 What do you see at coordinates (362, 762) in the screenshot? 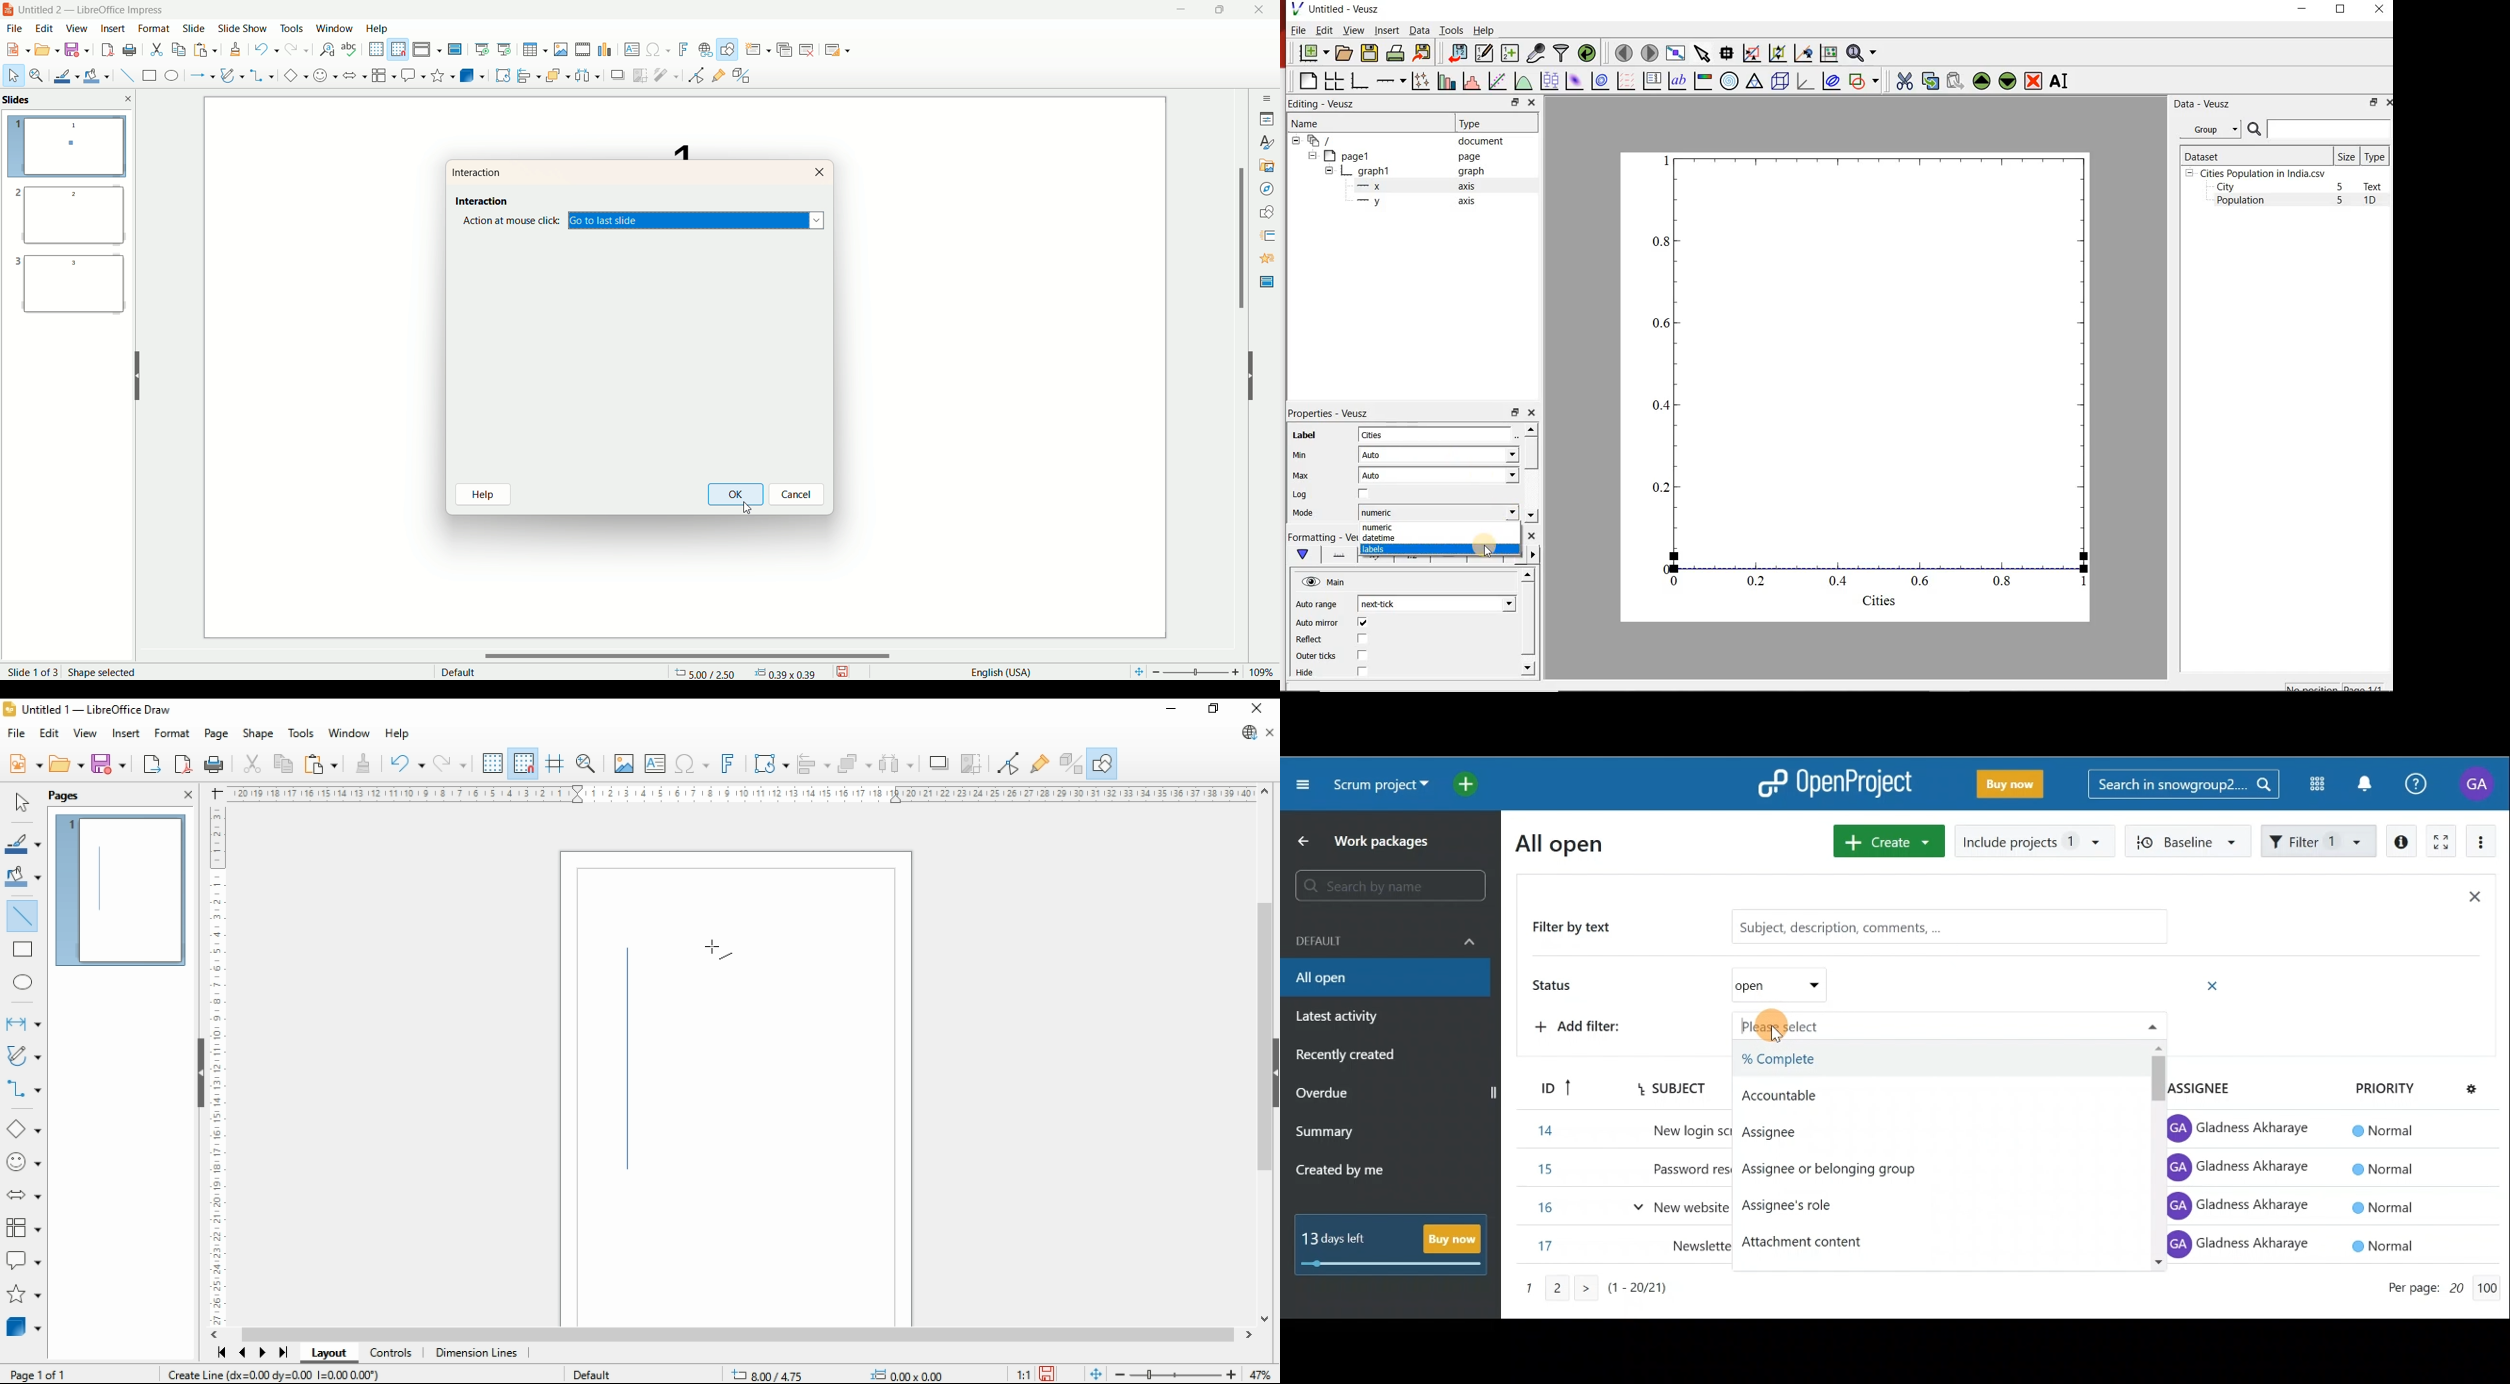
I see `clone formatting` at bounding box center [362, 762].